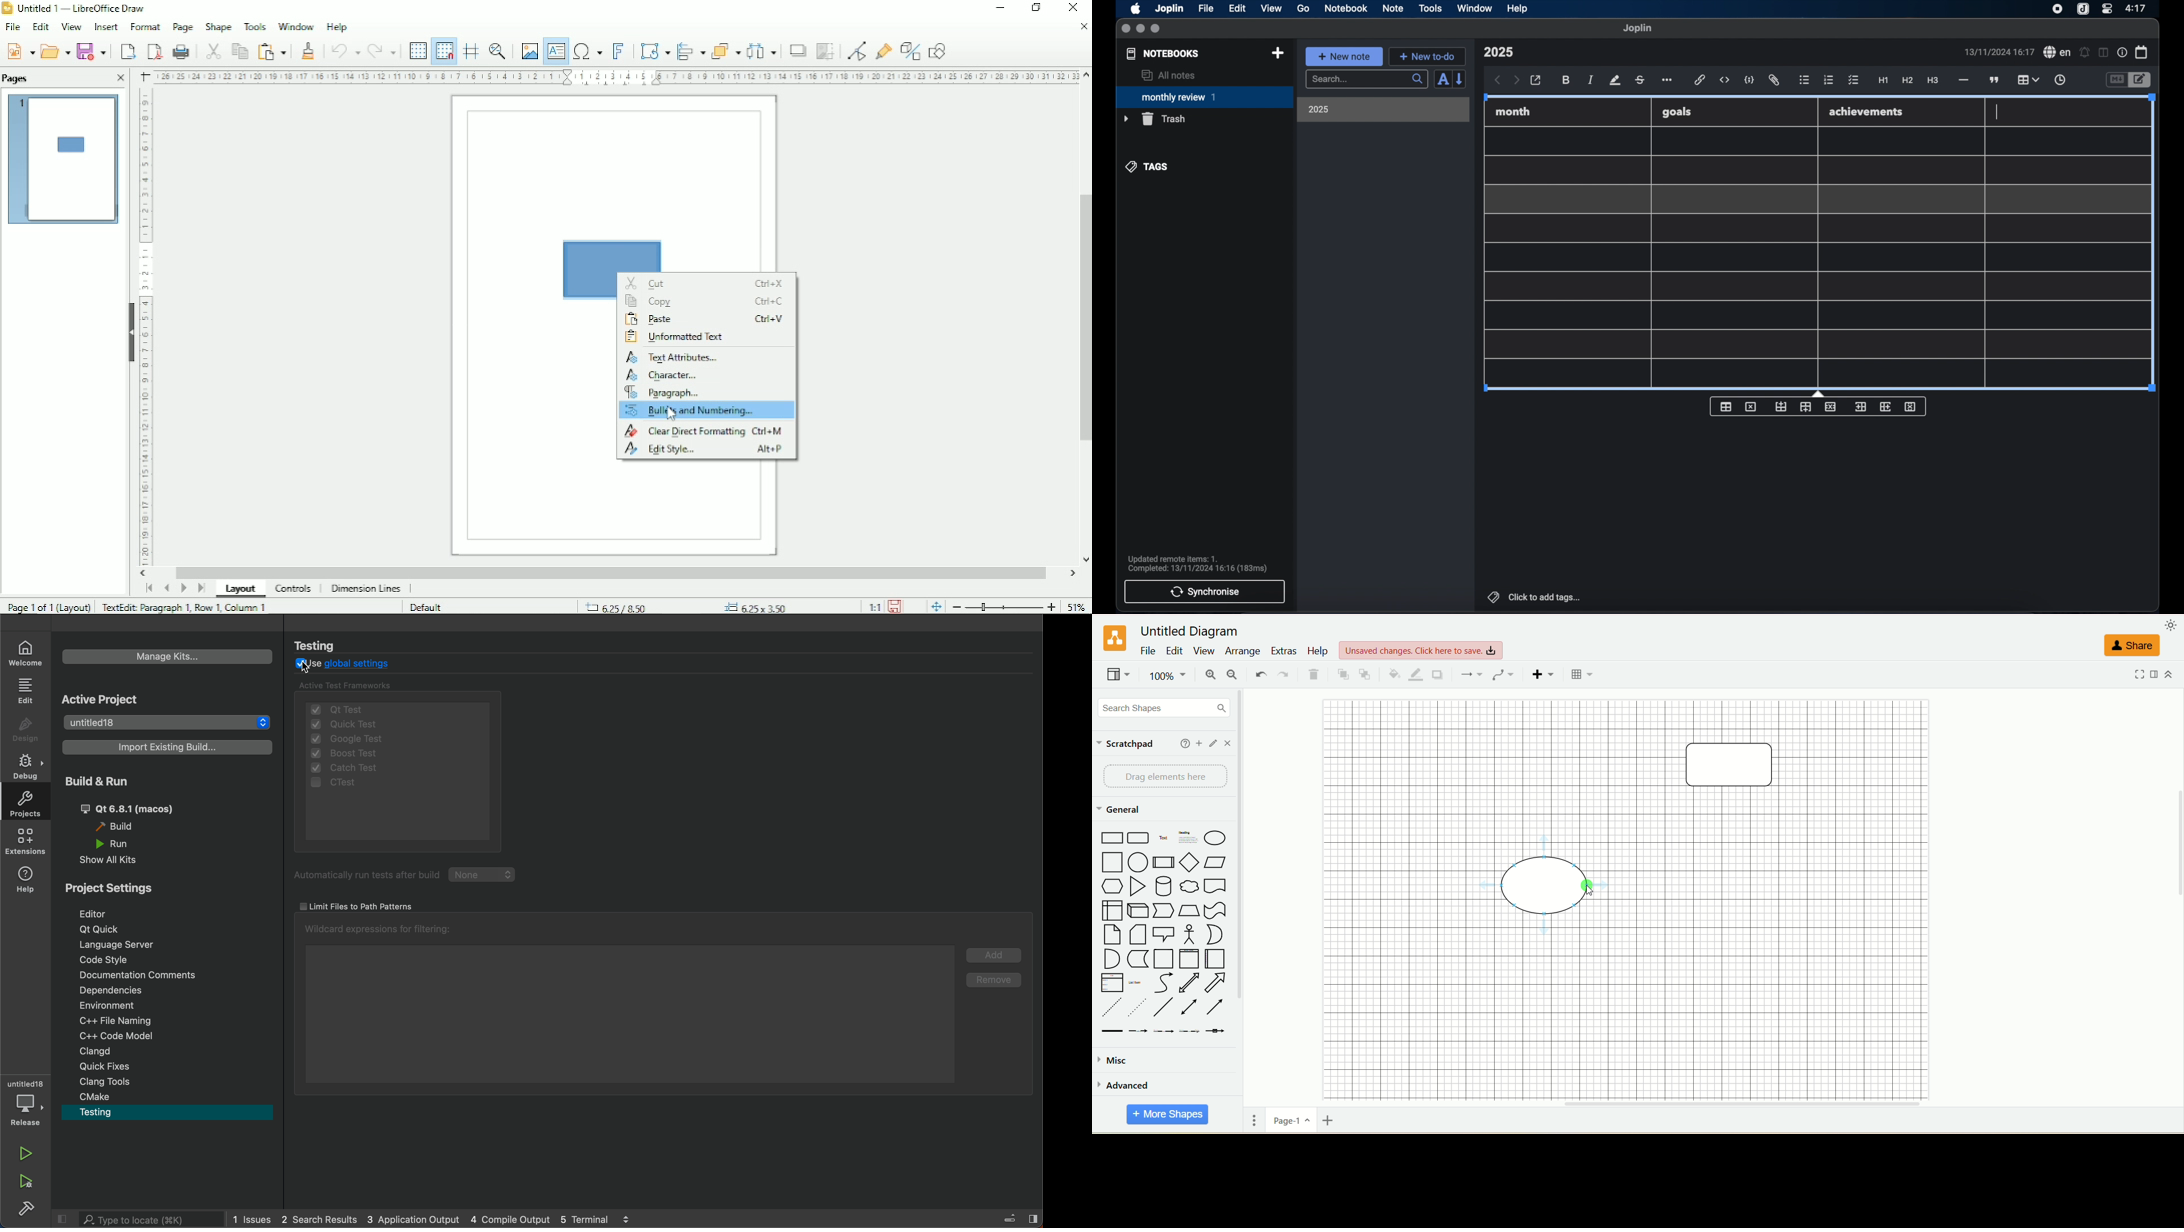 Image resolution: width=2184 pixels, height=1232 pixels. I want to click on zoom in, so click(1212, 676).